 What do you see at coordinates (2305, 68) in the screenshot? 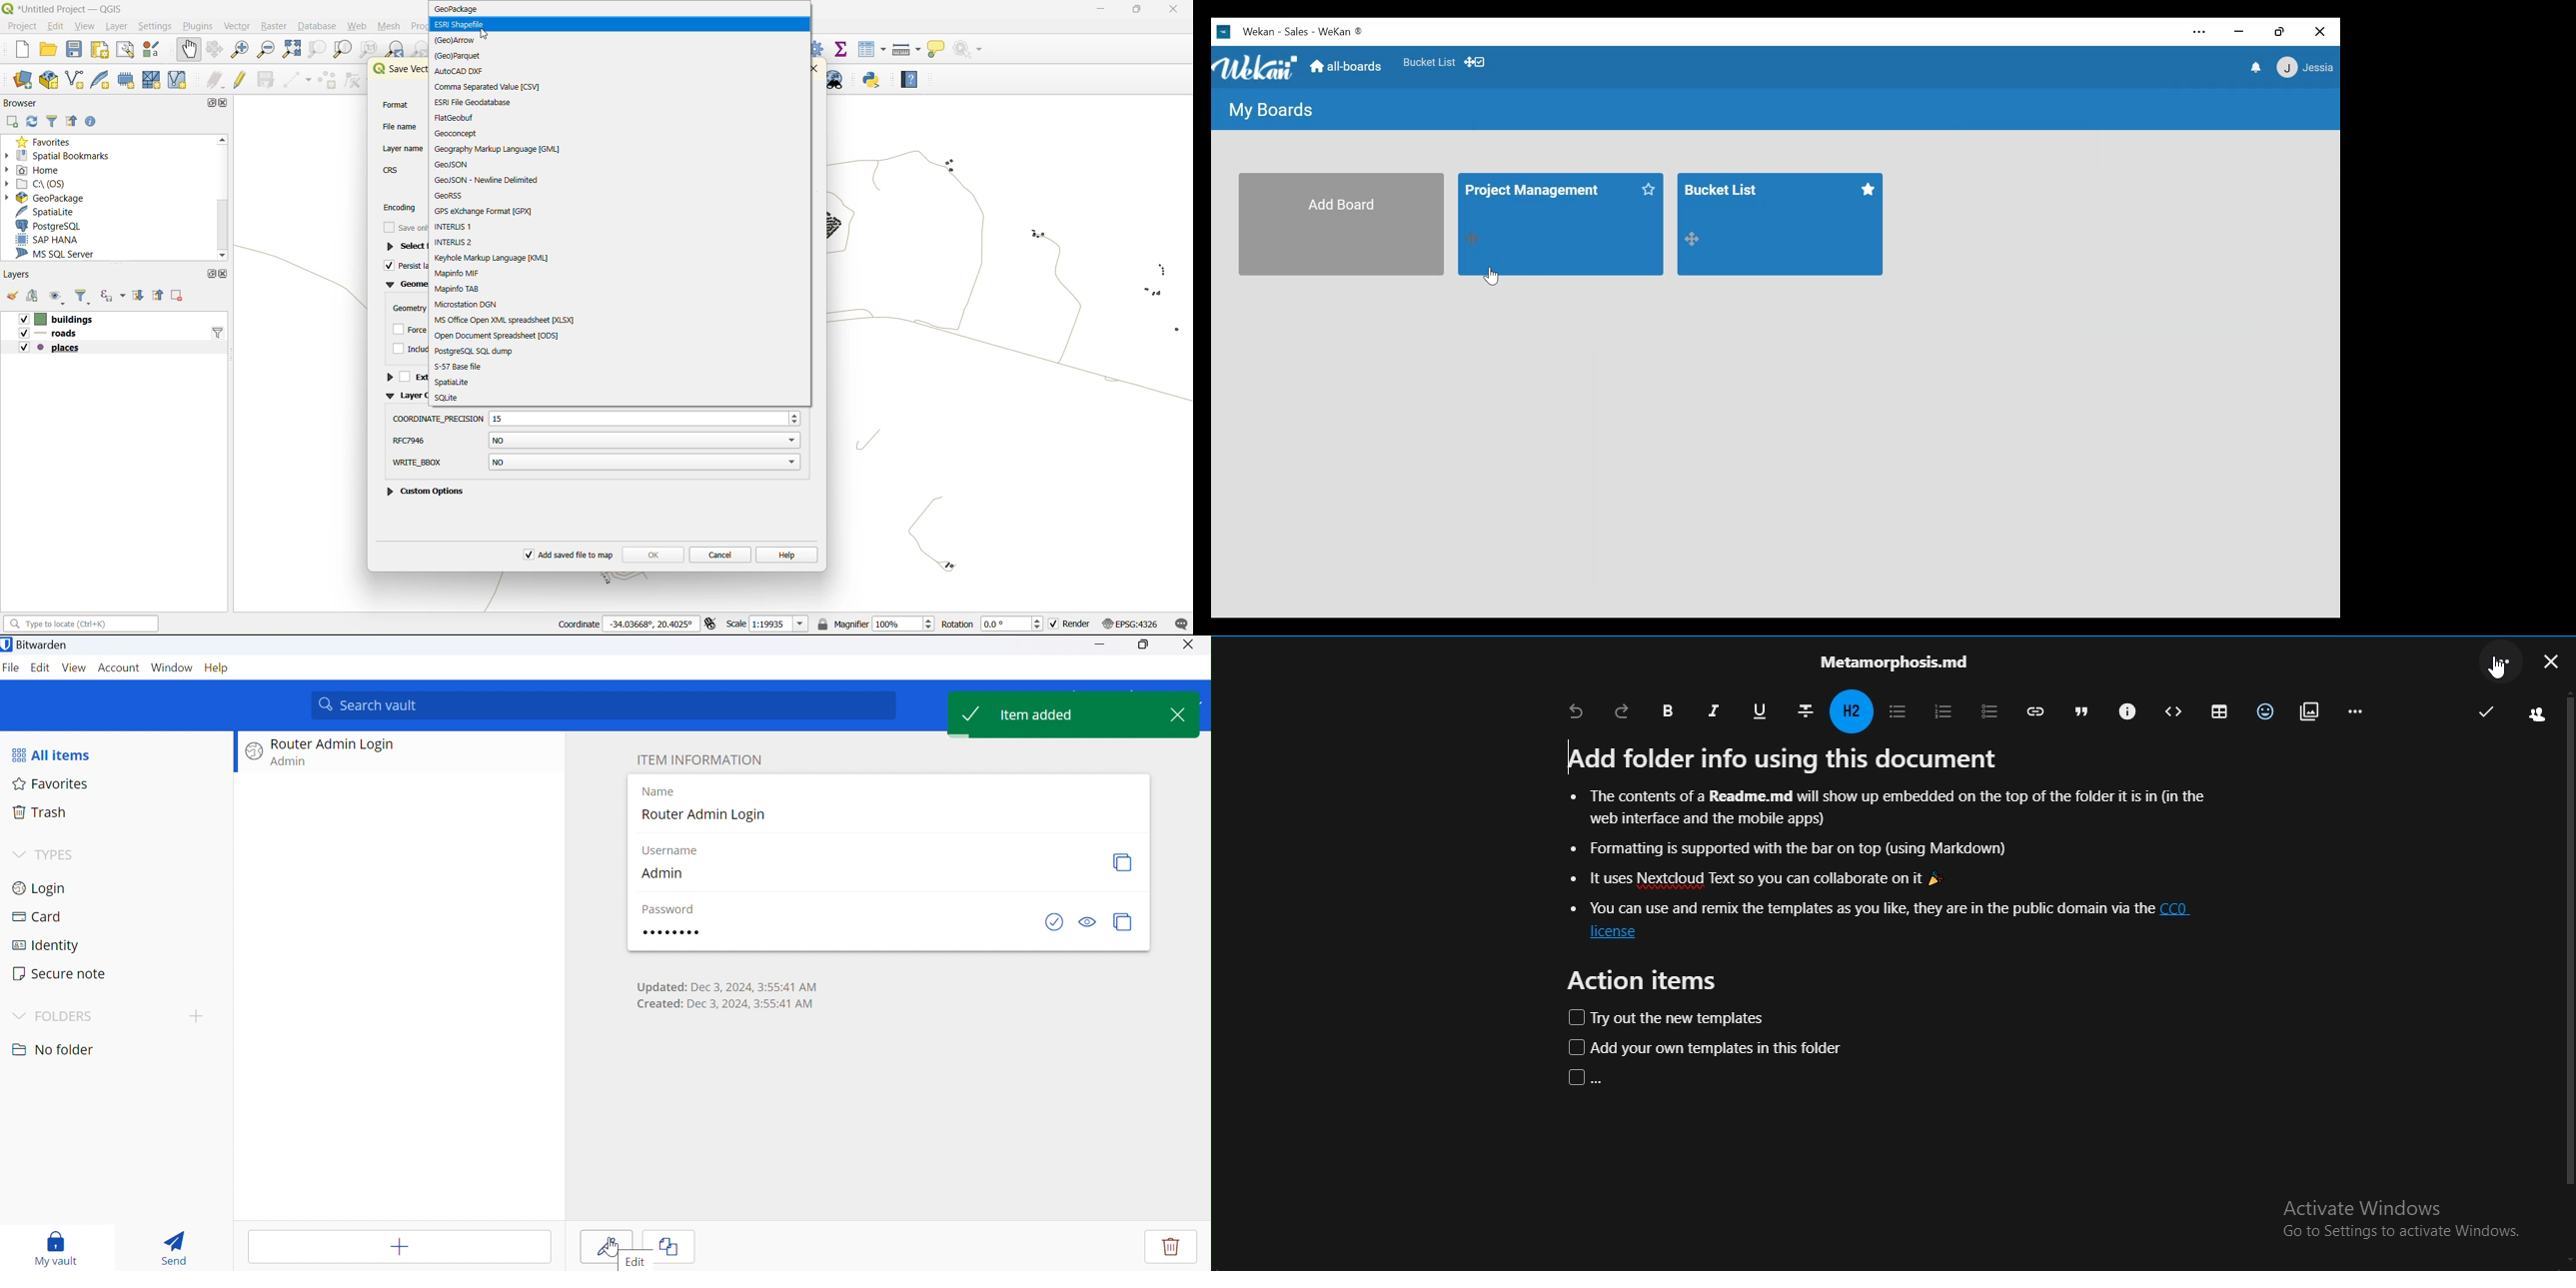
I see `jessie` at bounding box center [2305, 68].